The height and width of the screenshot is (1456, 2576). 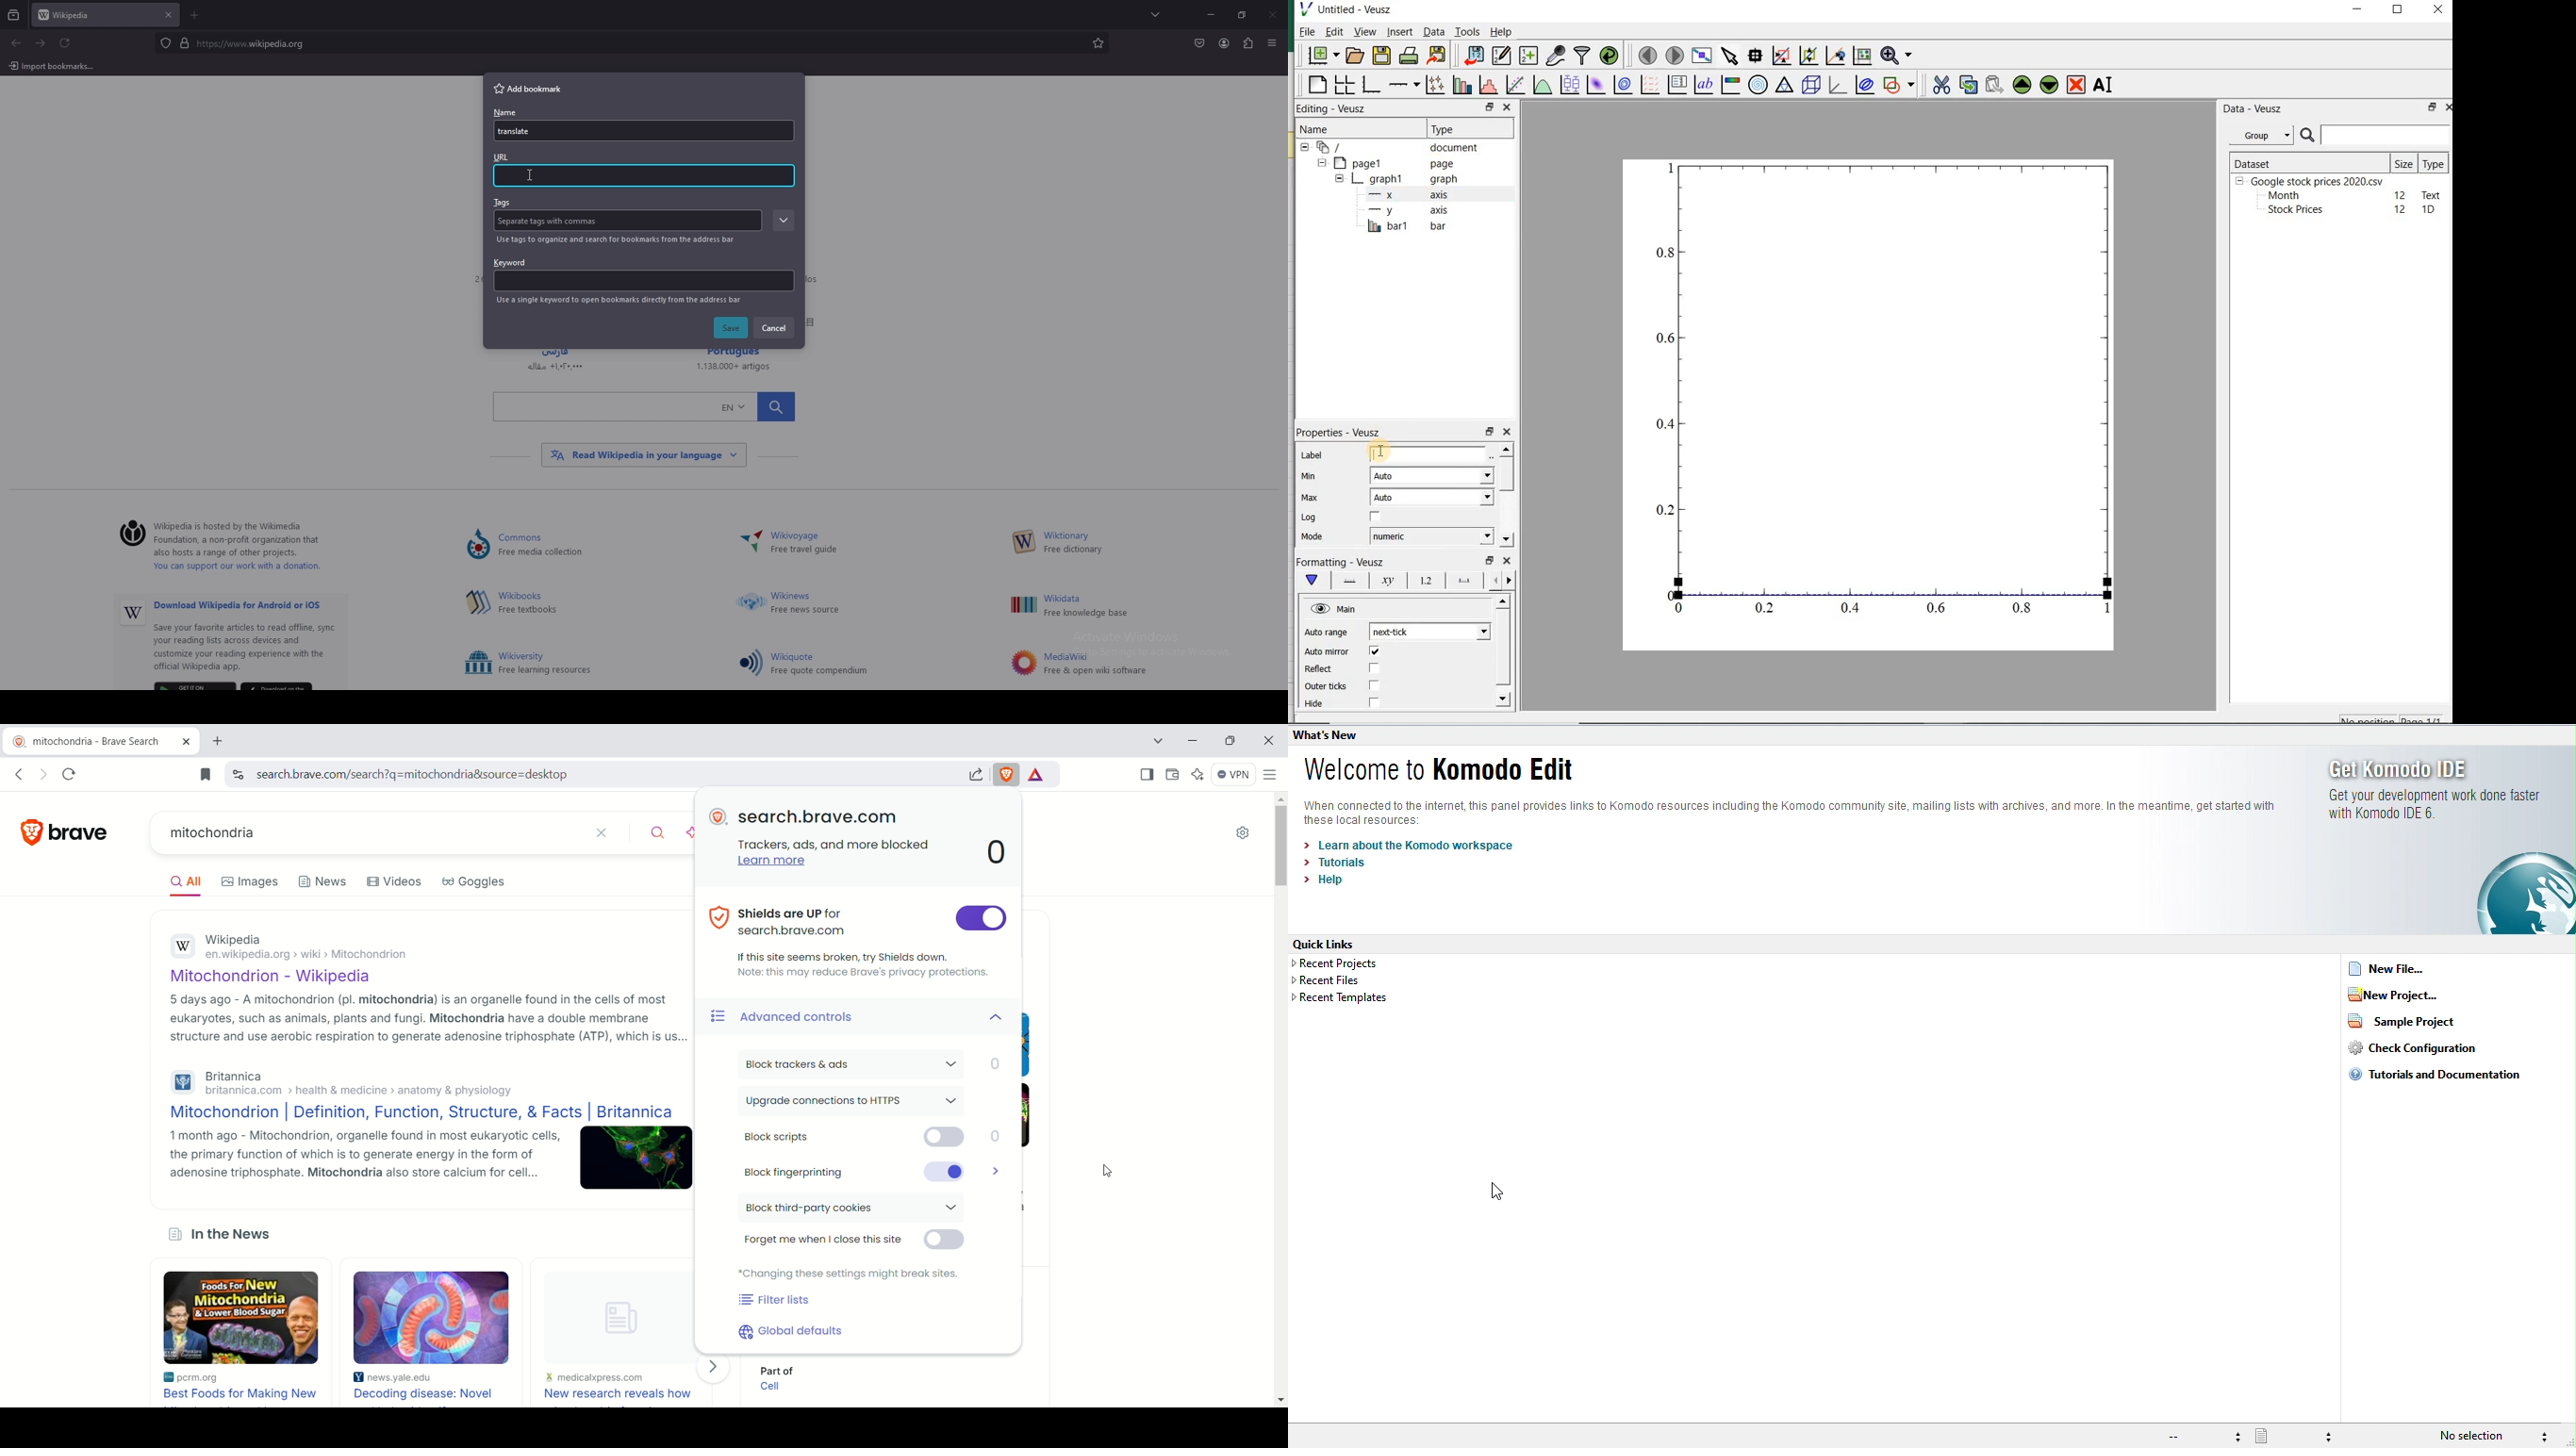 What do you see at coordinates (2258, 135) in the screenshot?
I see `Group datasets with property given` at bounding box center [2258, 135].